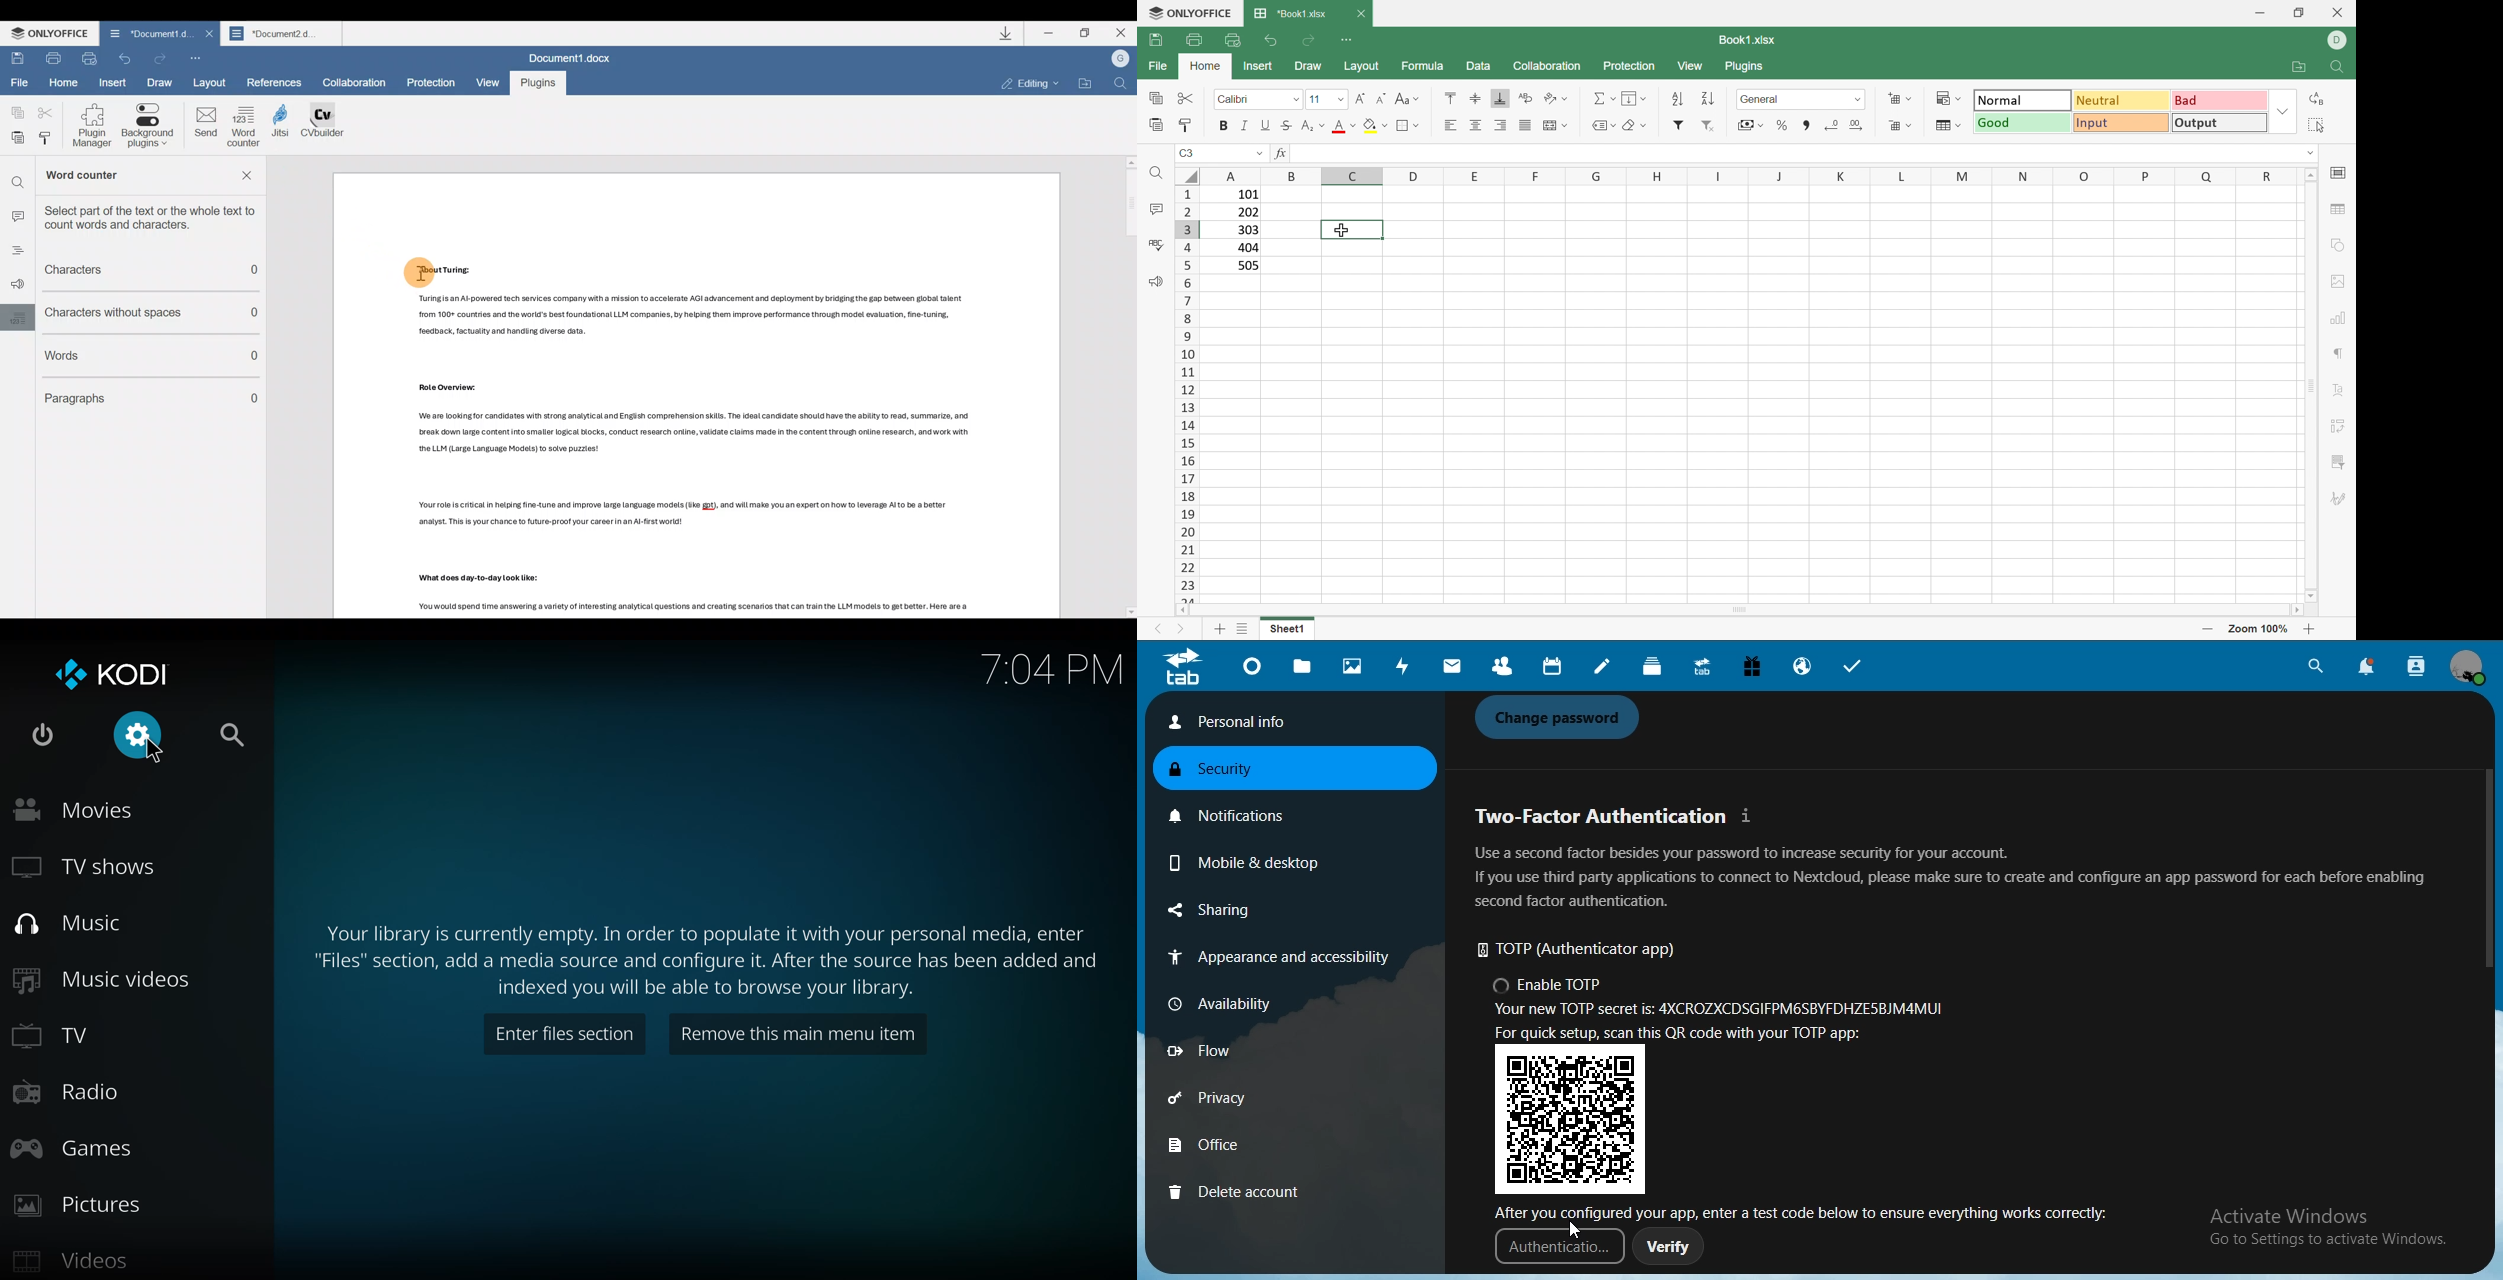 This screenshot has height=1288, width=2520. I want to click on free trial, so click(1754, 669).